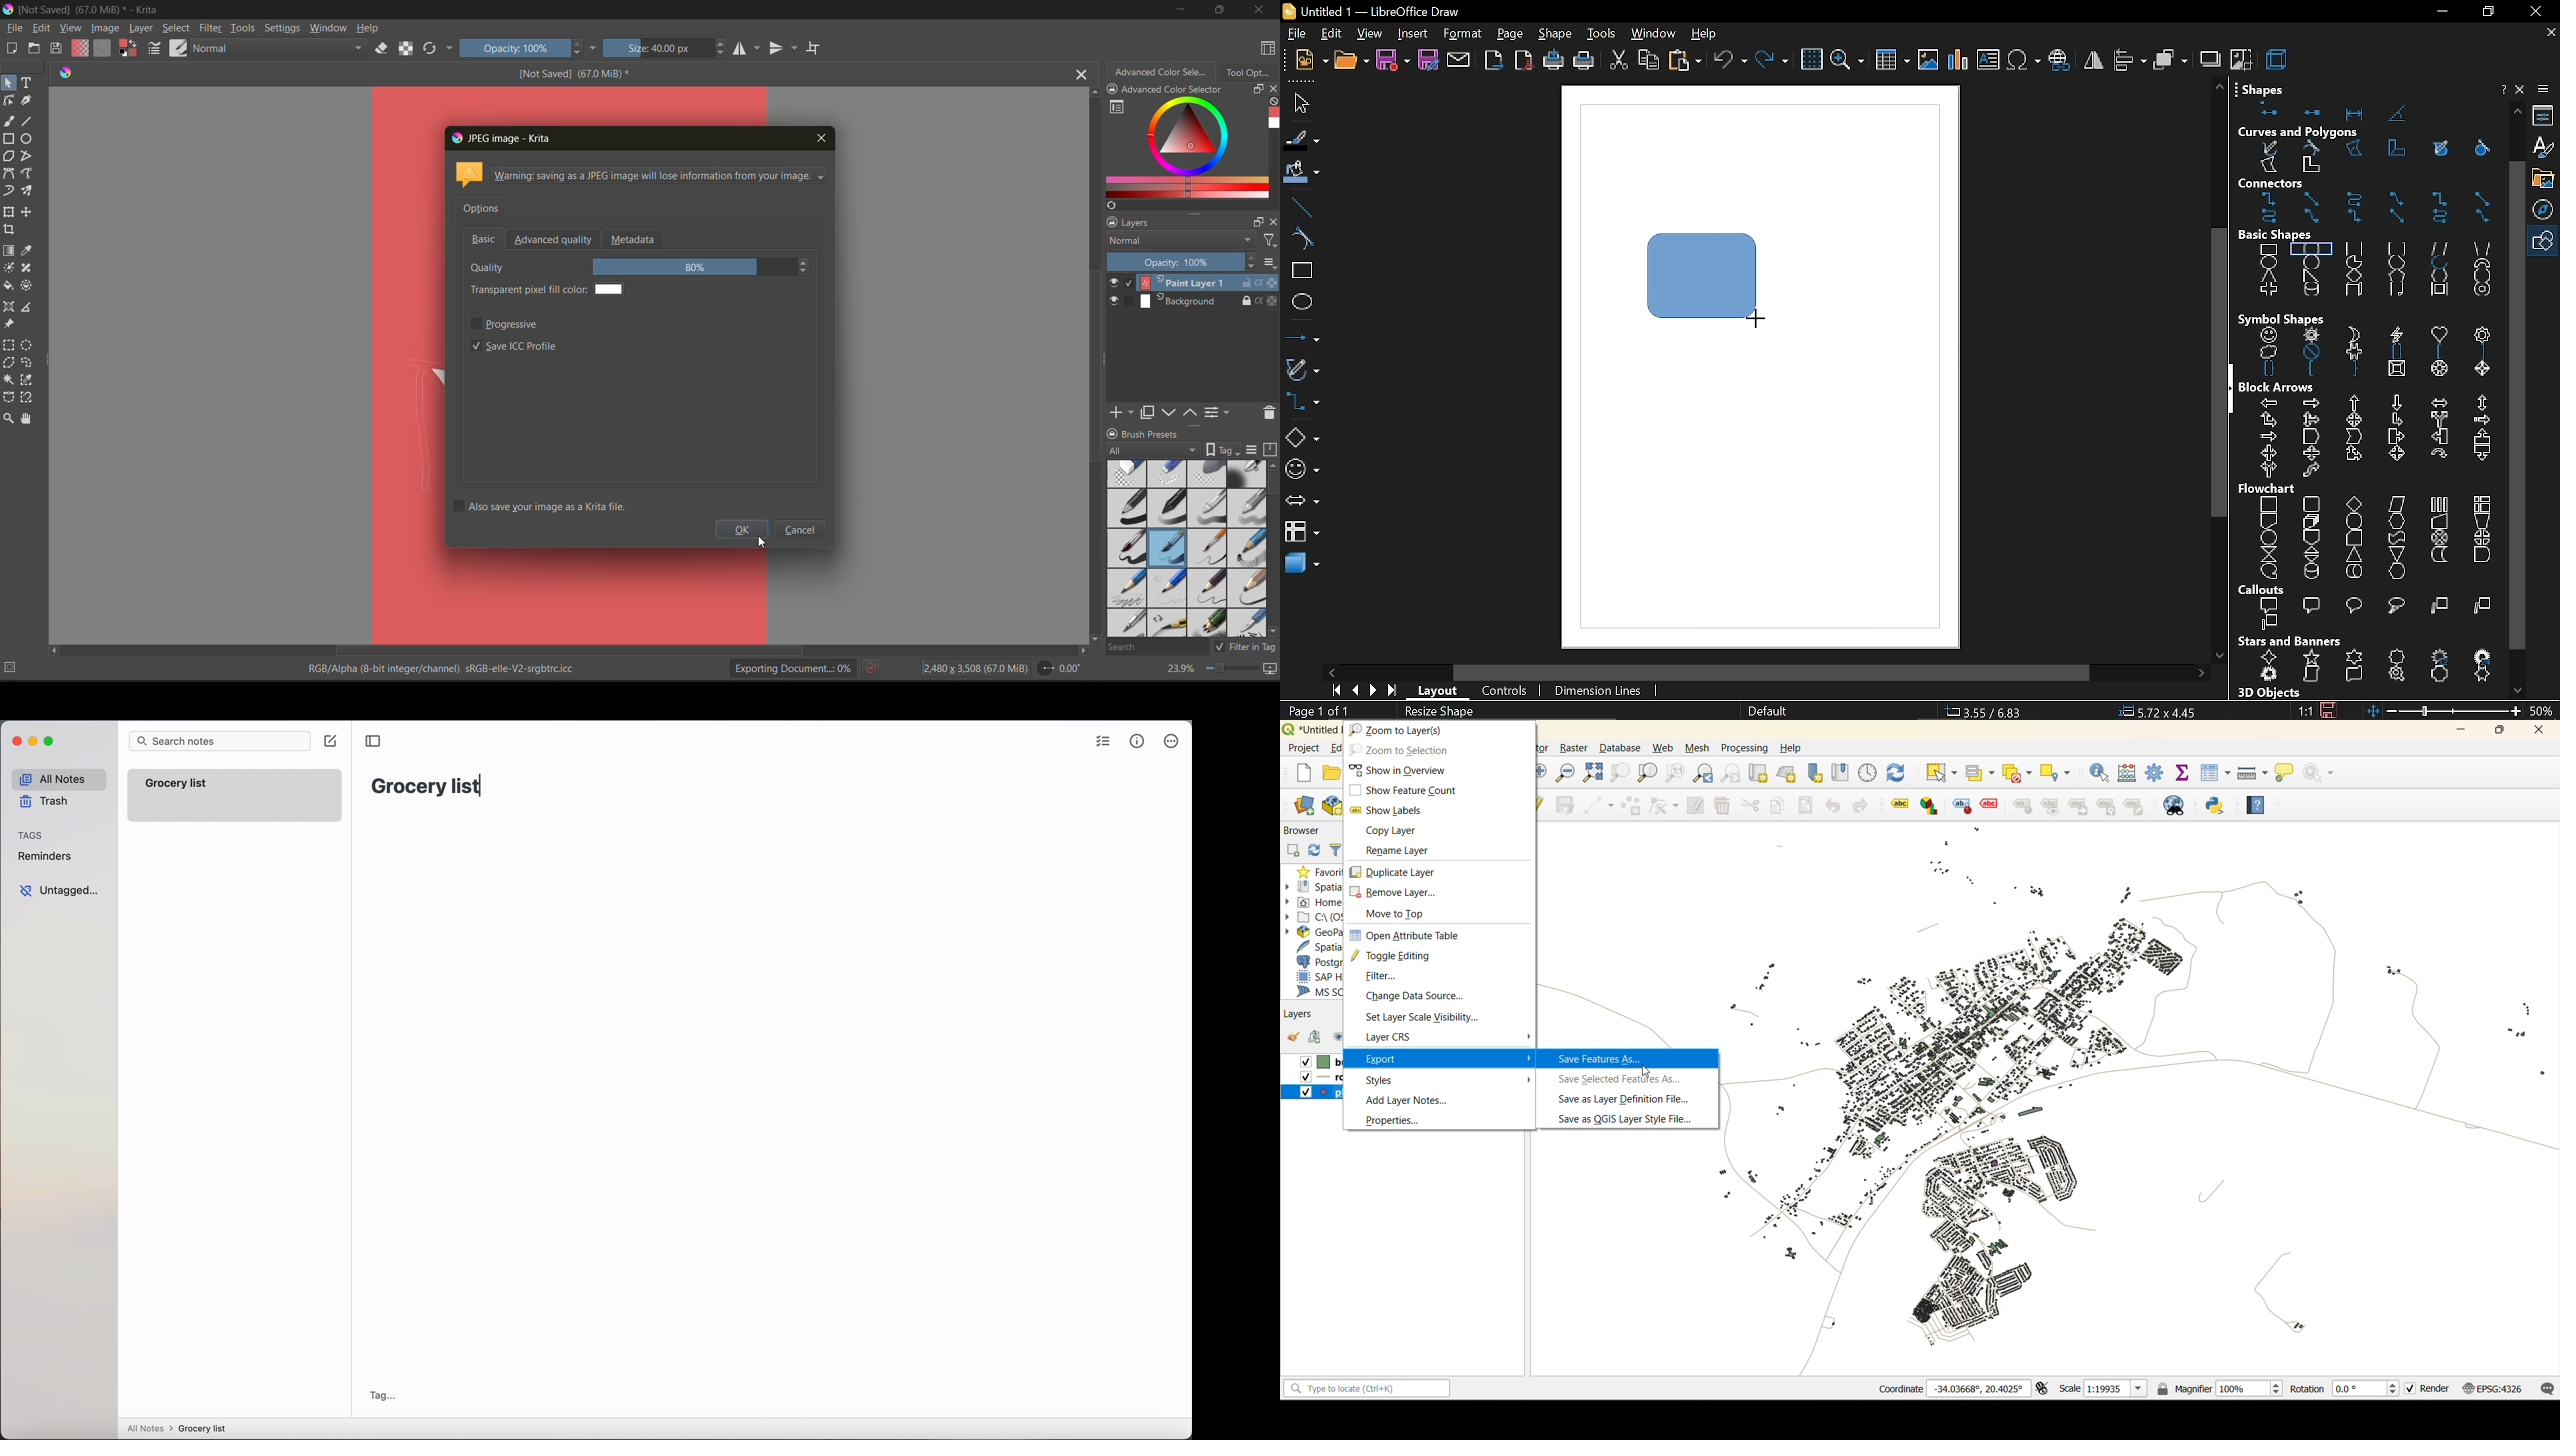  What do you see at coordinates (177, 1428) in the screenshot?
I see `all notes > new note` at bounding box center [177, 1428].